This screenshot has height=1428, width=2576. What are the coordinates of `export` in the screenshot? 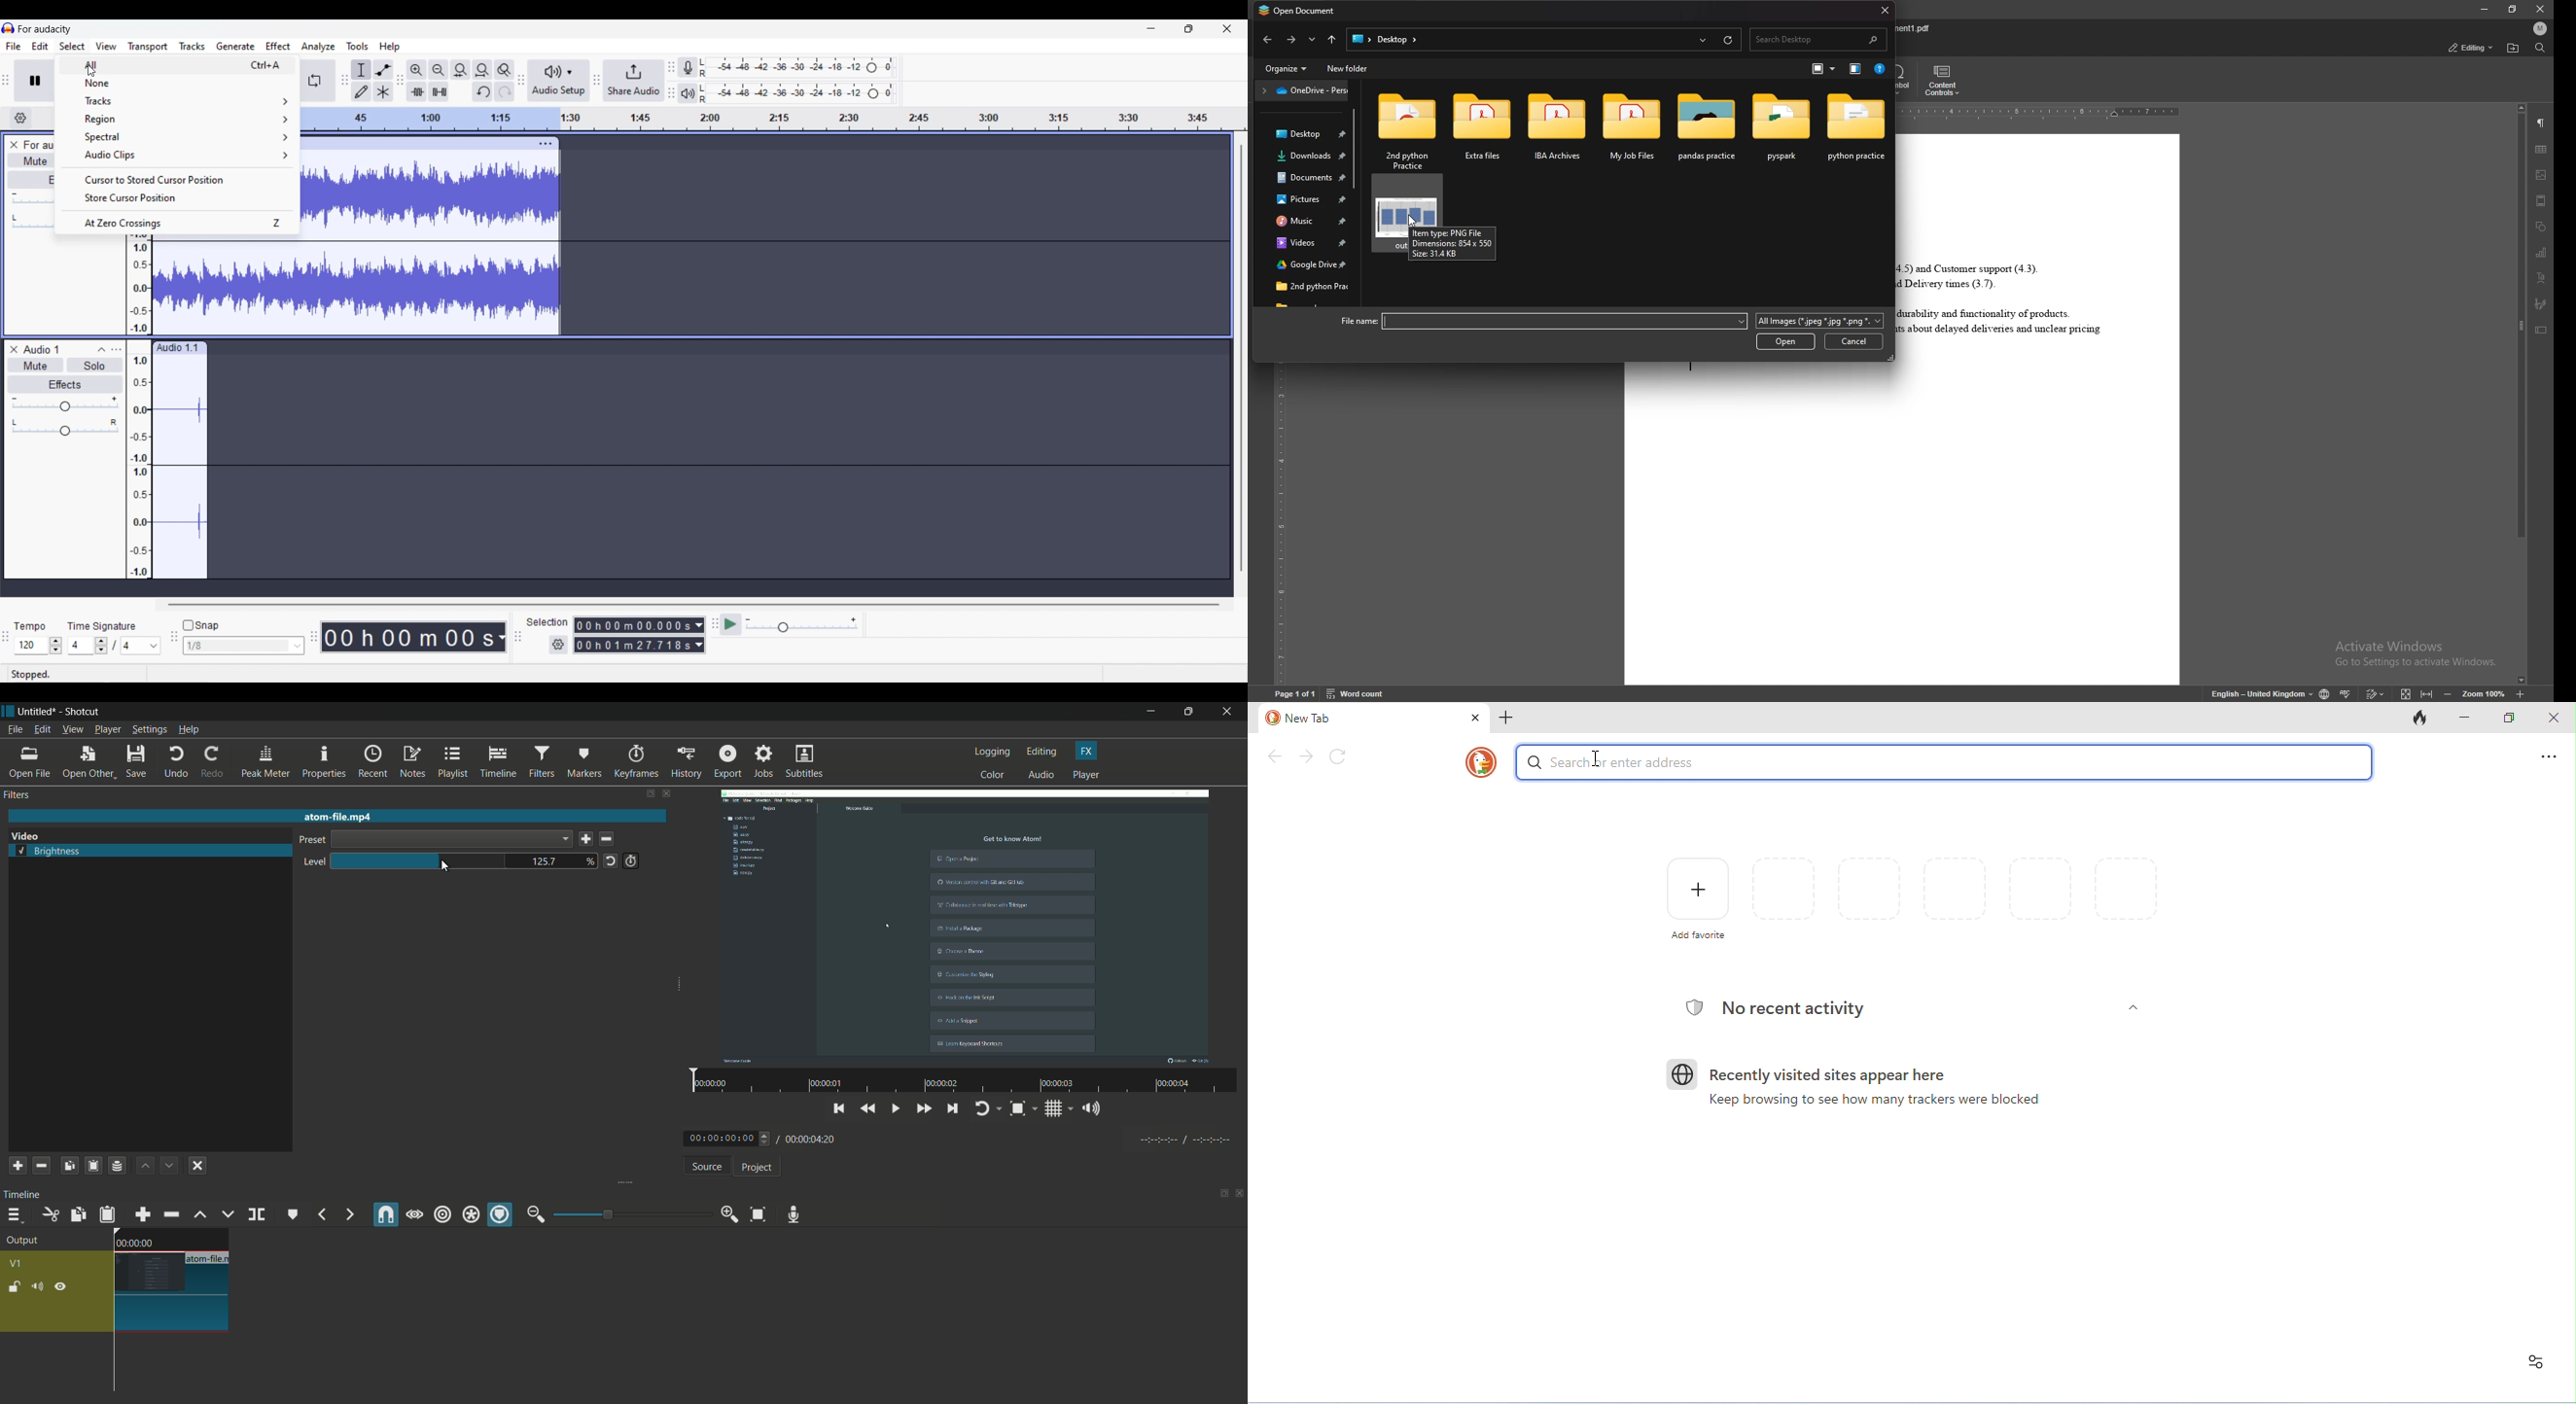 It's located at (727, 761).